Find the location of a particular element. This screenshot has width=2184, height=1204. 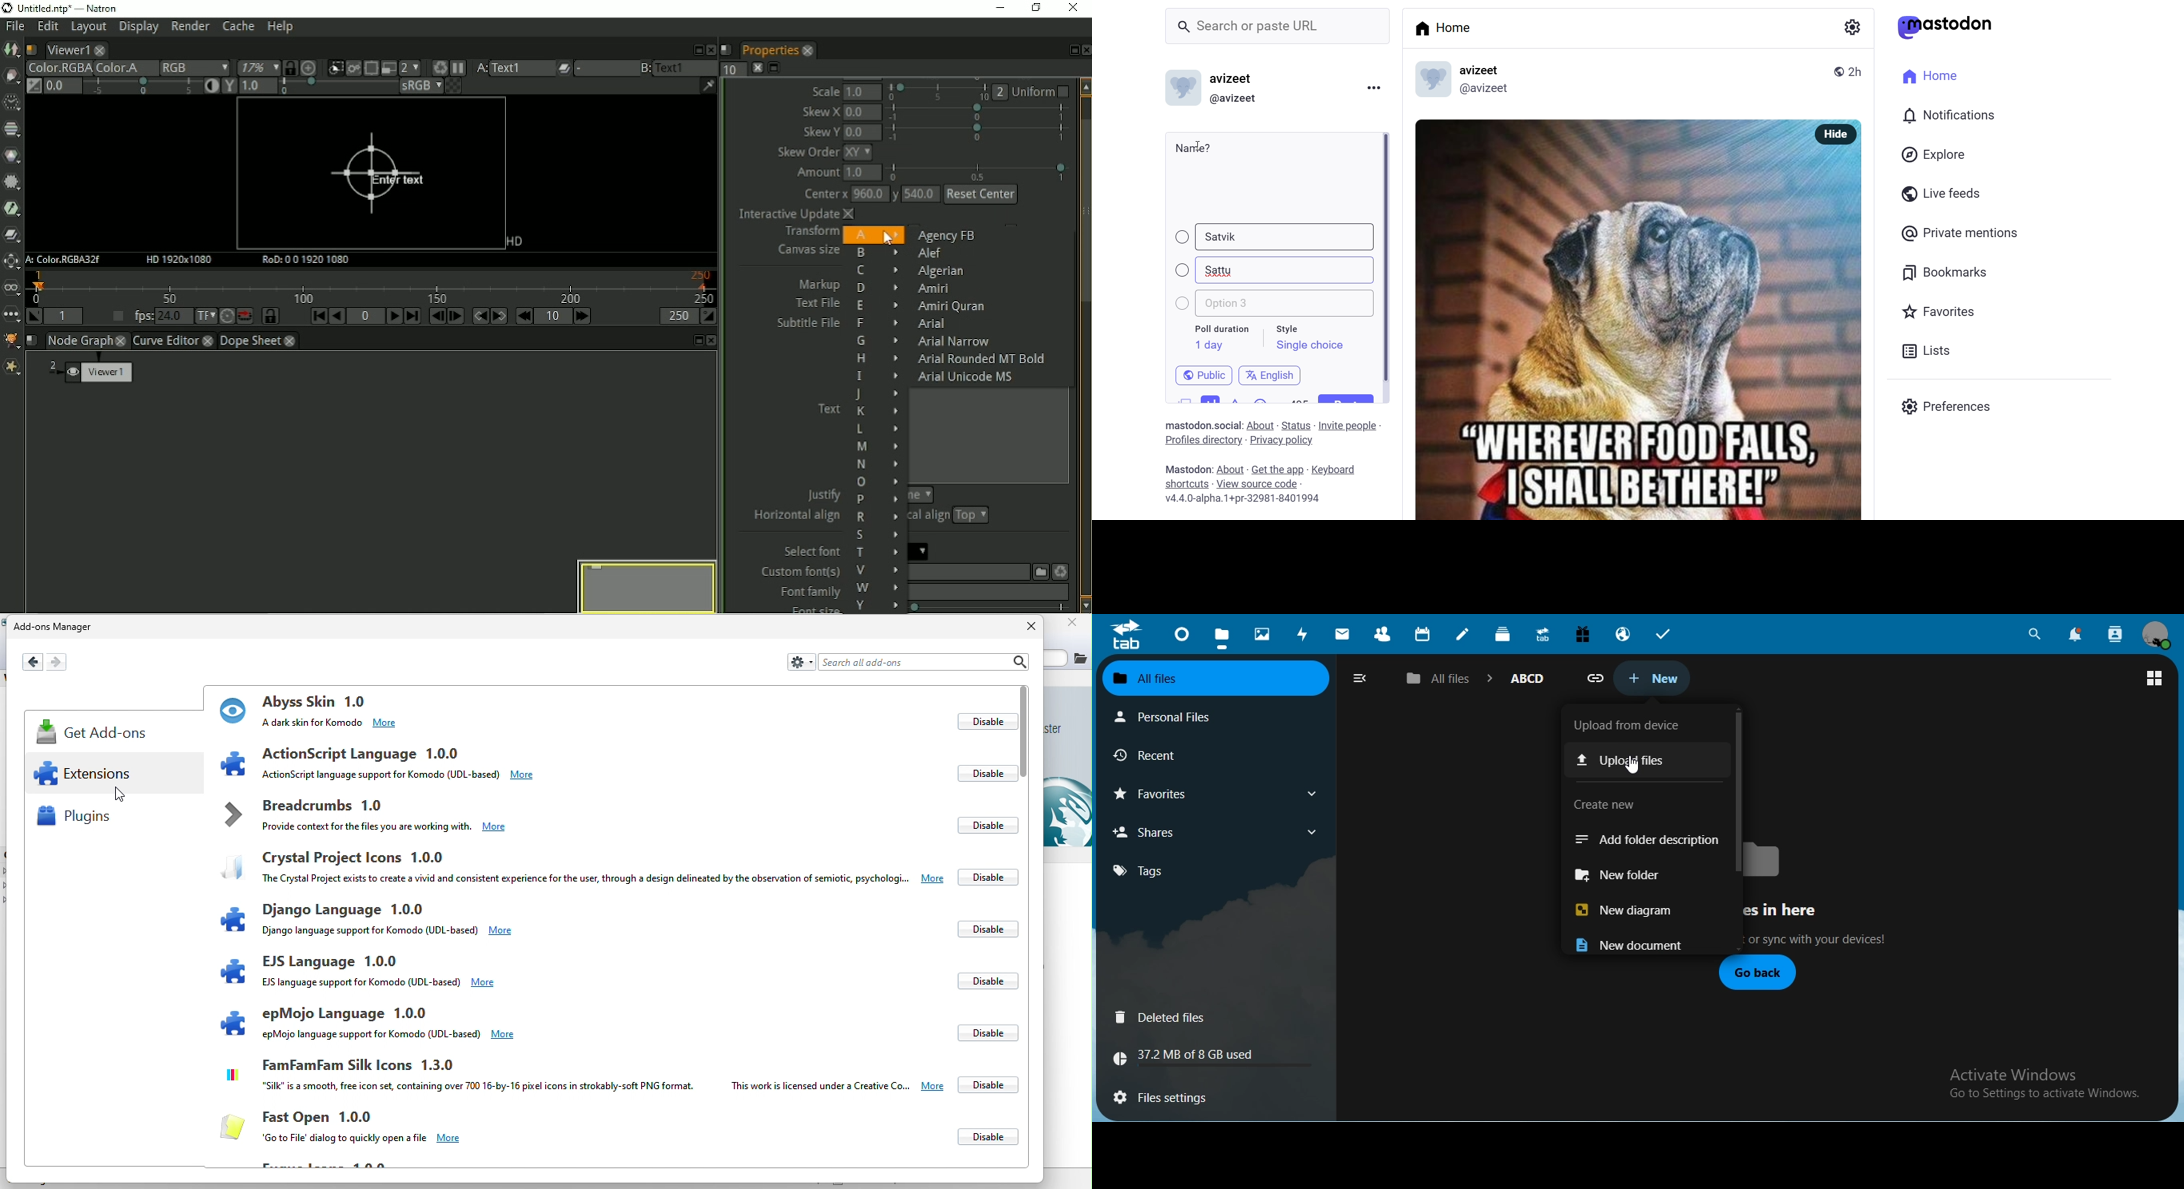

text is located at coordinates (1192, 1057).